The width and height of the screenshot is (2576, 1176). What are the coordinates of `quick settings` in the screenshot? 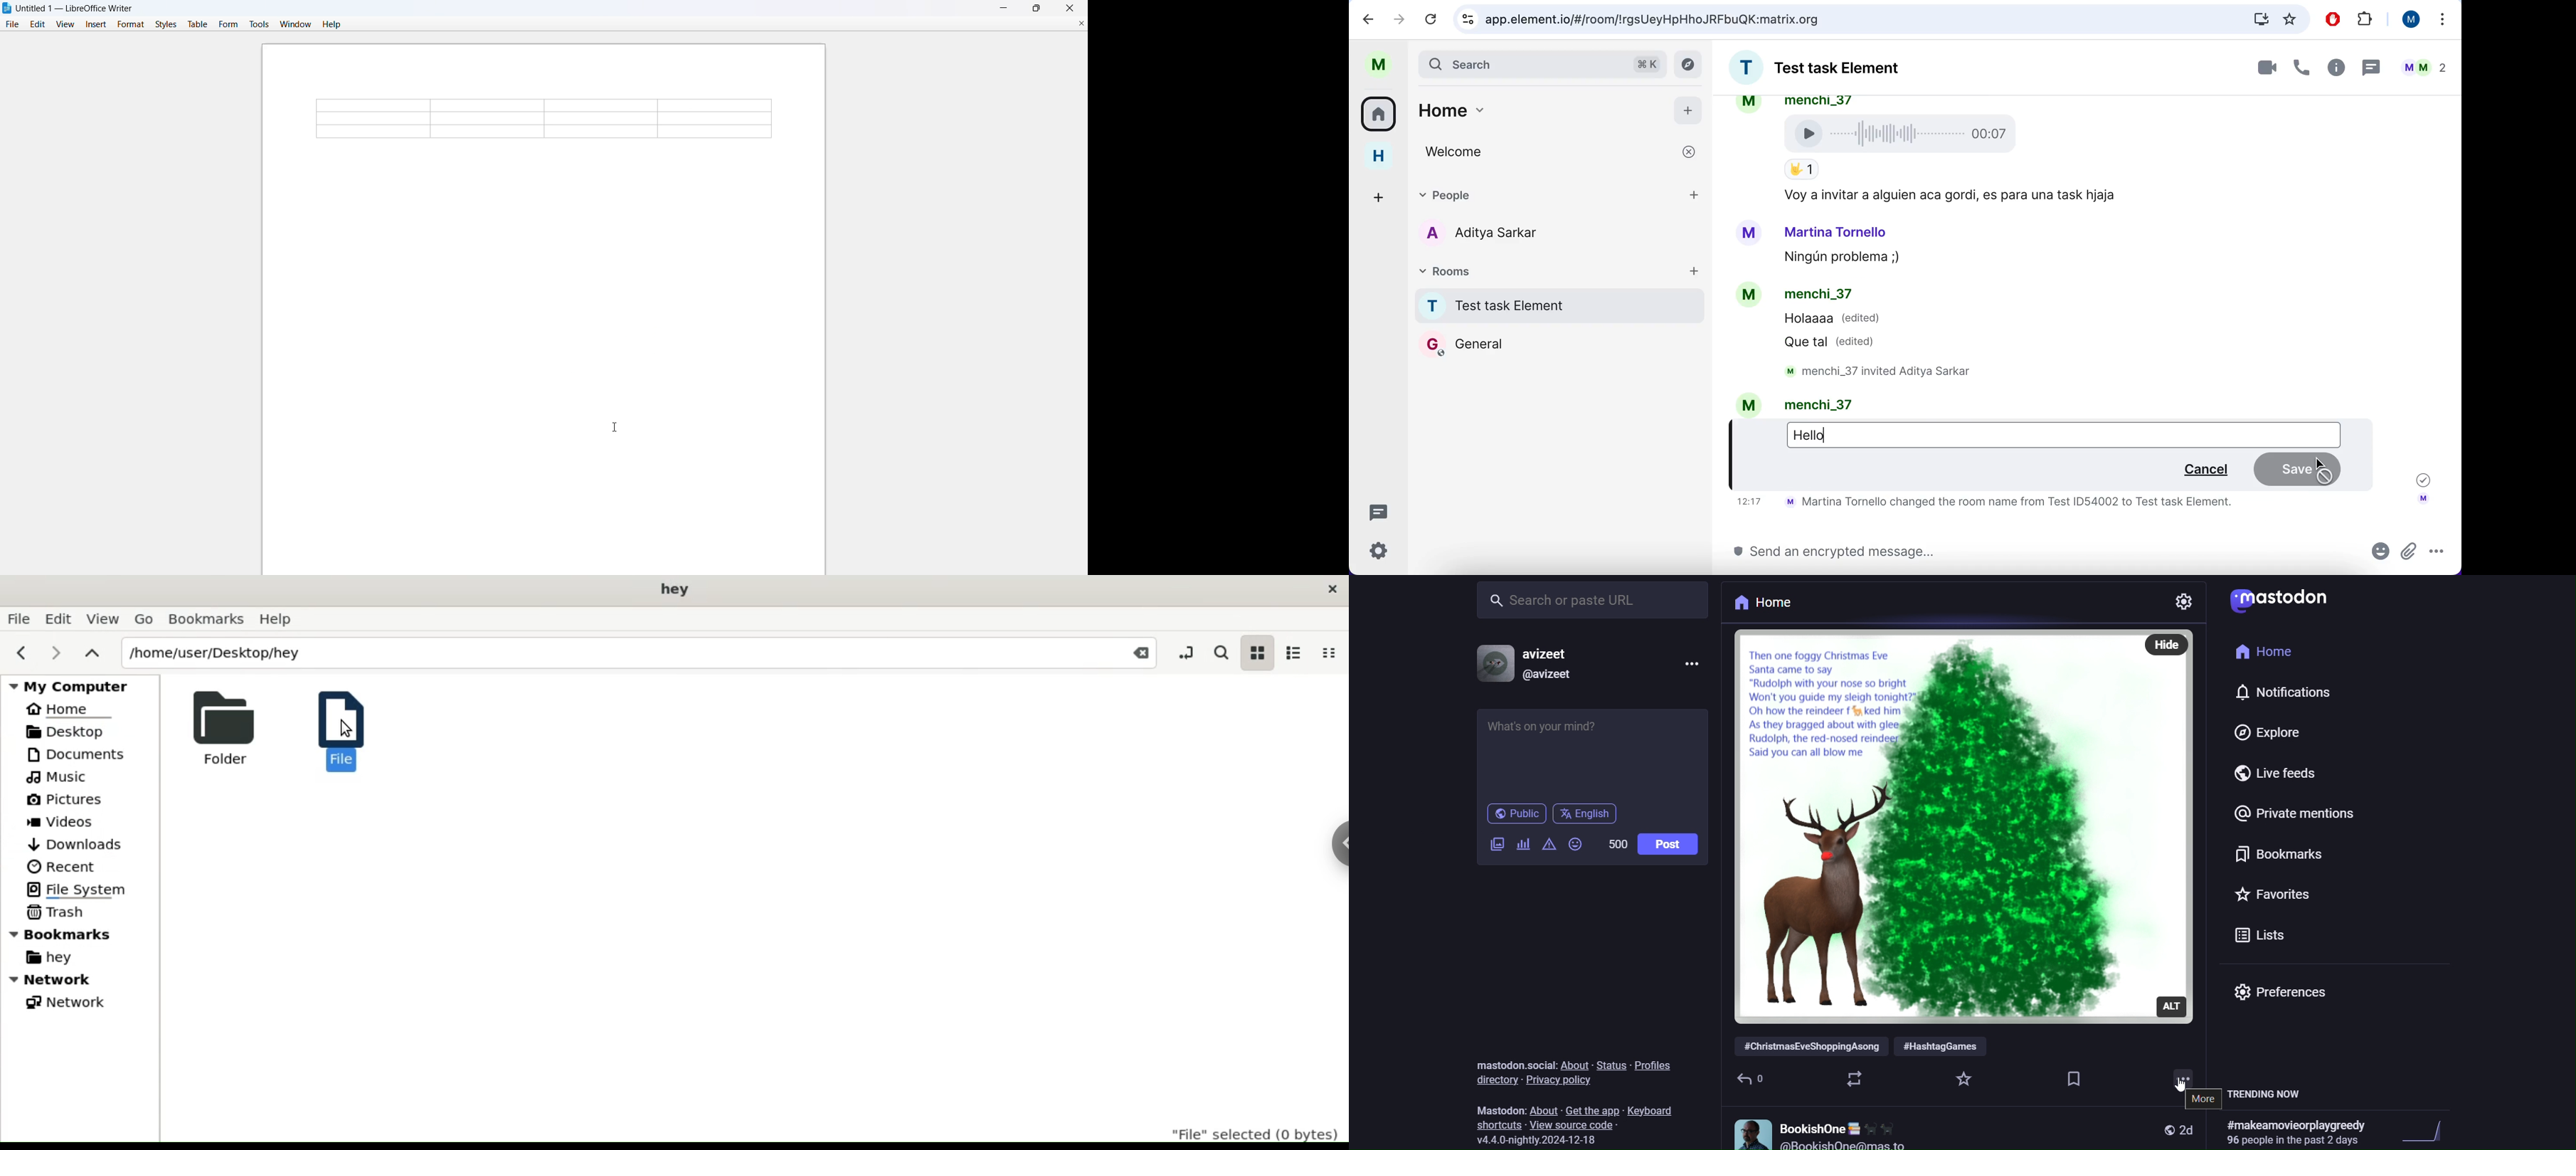 It's located at (1379, 549).